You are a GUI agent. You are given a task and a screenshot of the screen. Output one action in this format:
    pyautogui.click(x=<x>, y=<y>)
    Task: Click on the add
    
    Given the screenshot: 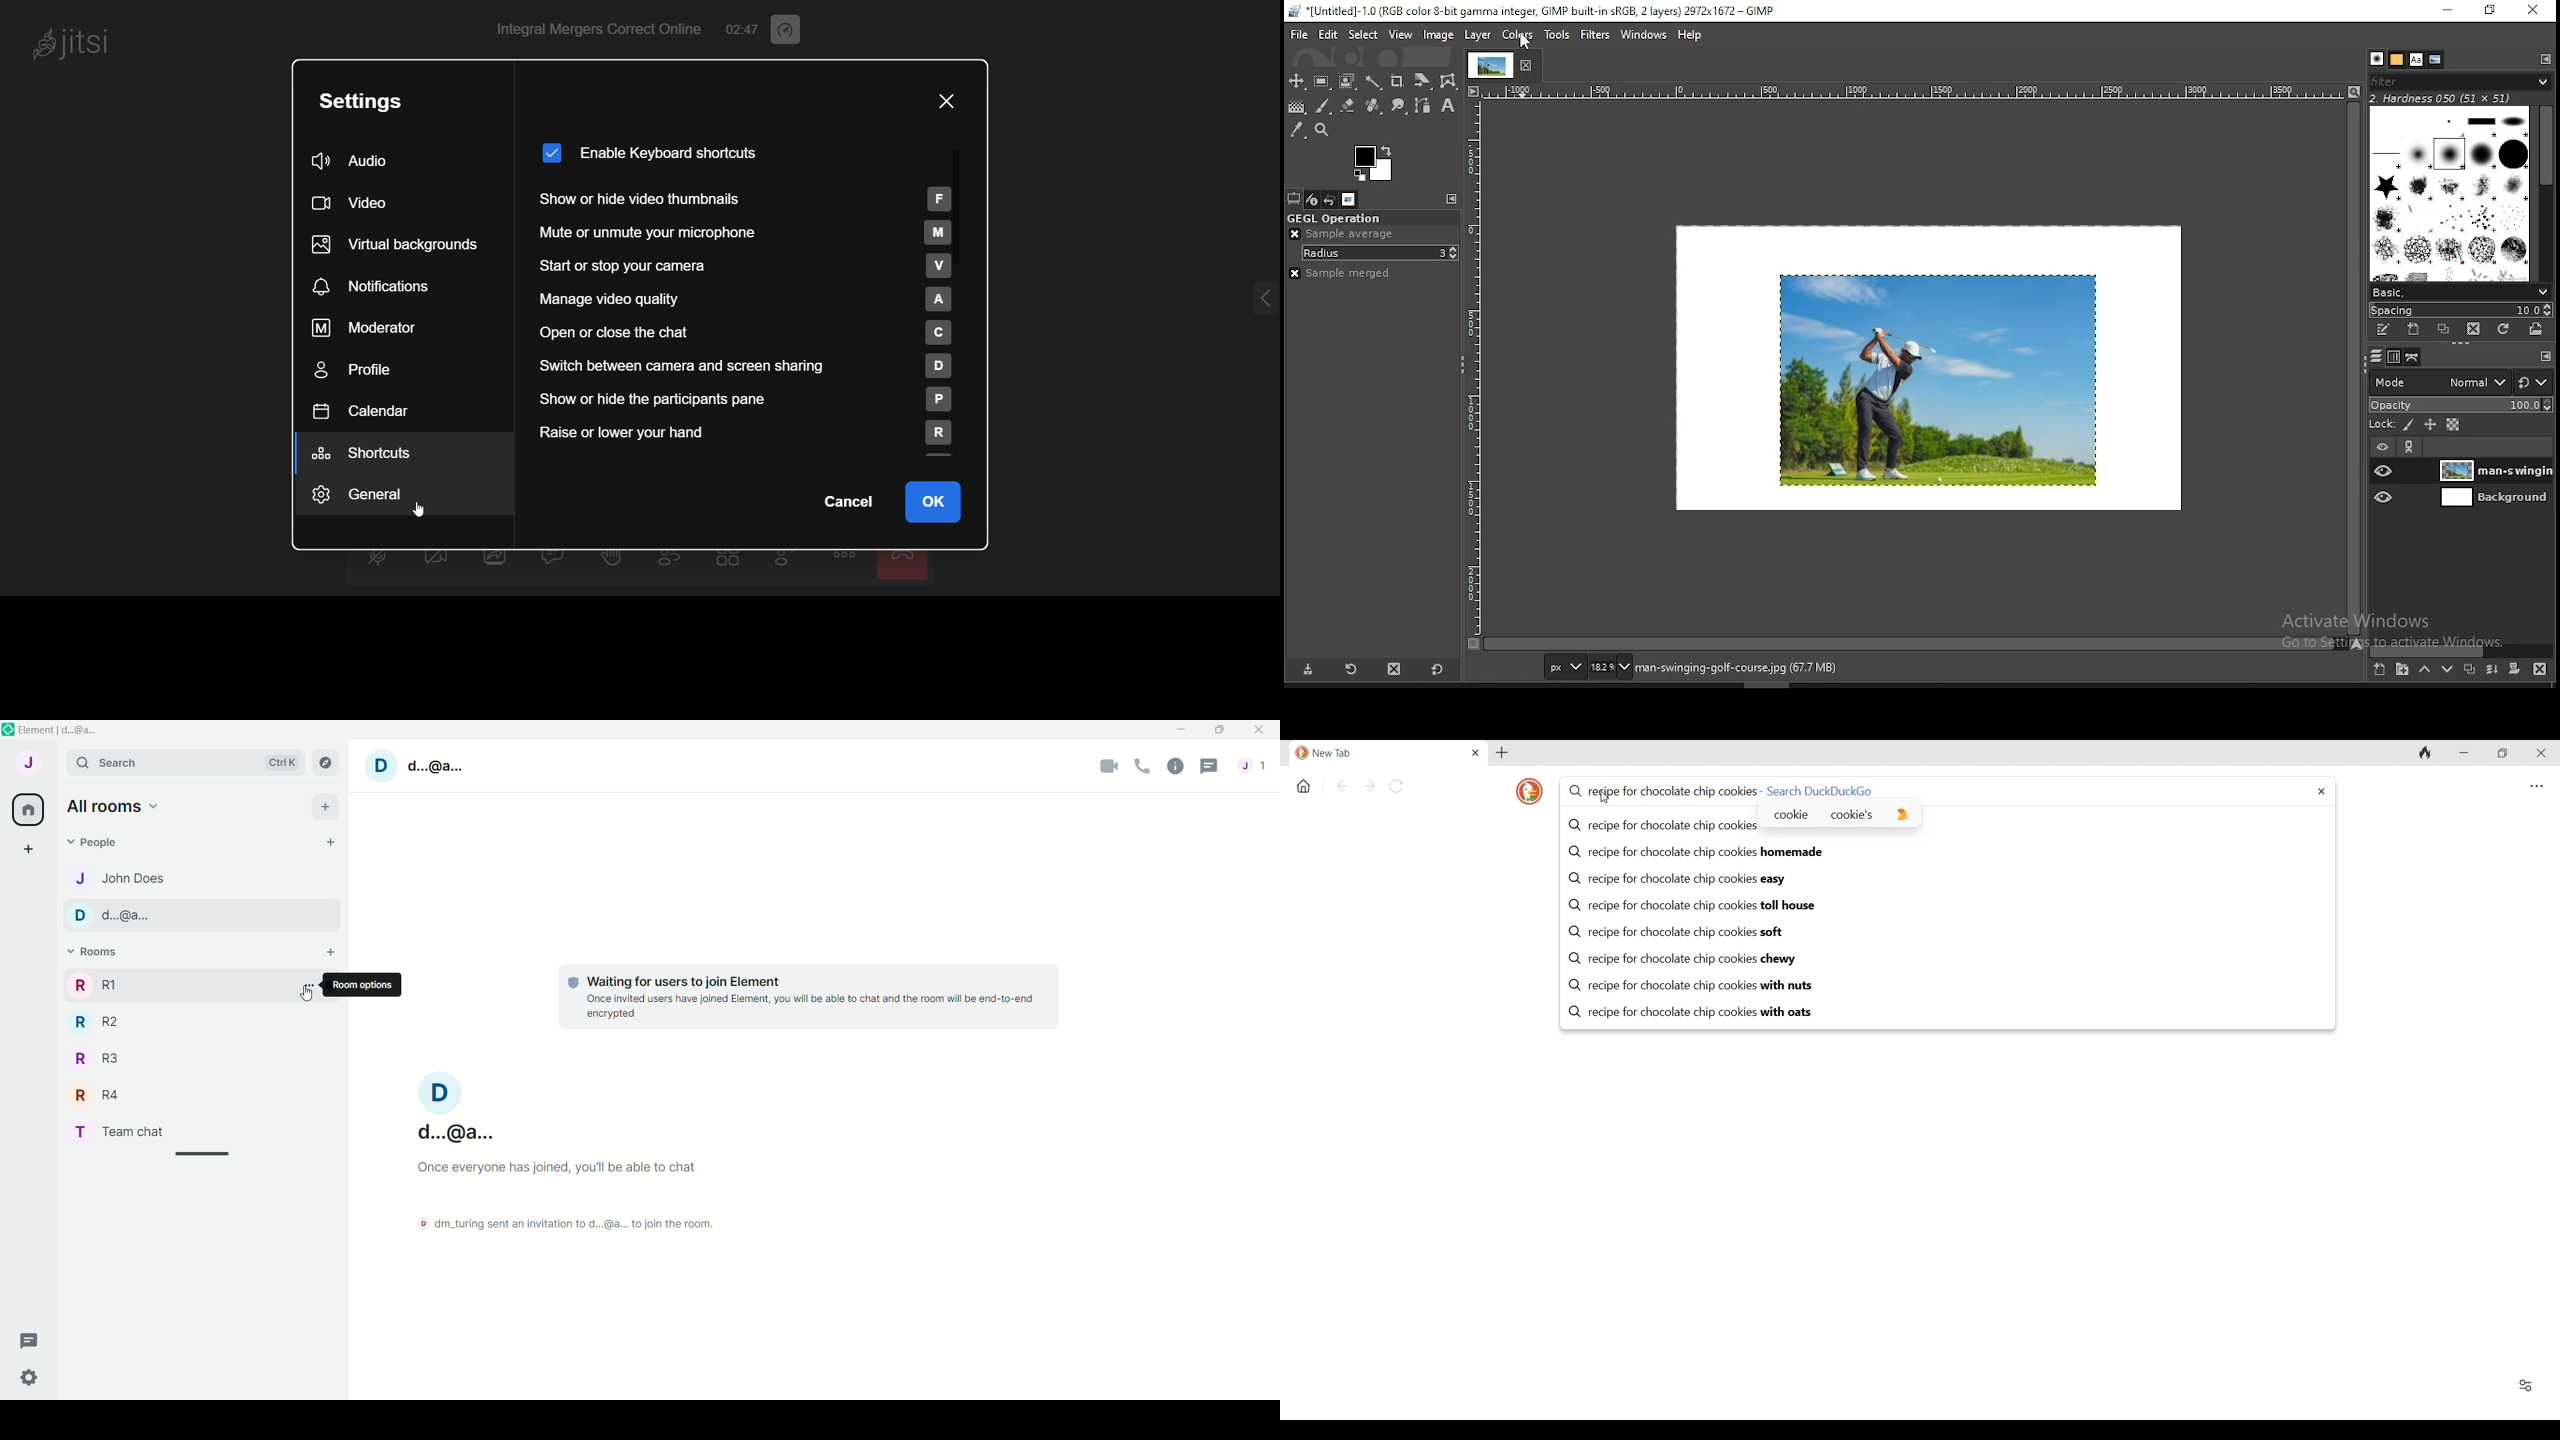 What is the action you would take?
    pyautogui.click(x=329, y=951)
    